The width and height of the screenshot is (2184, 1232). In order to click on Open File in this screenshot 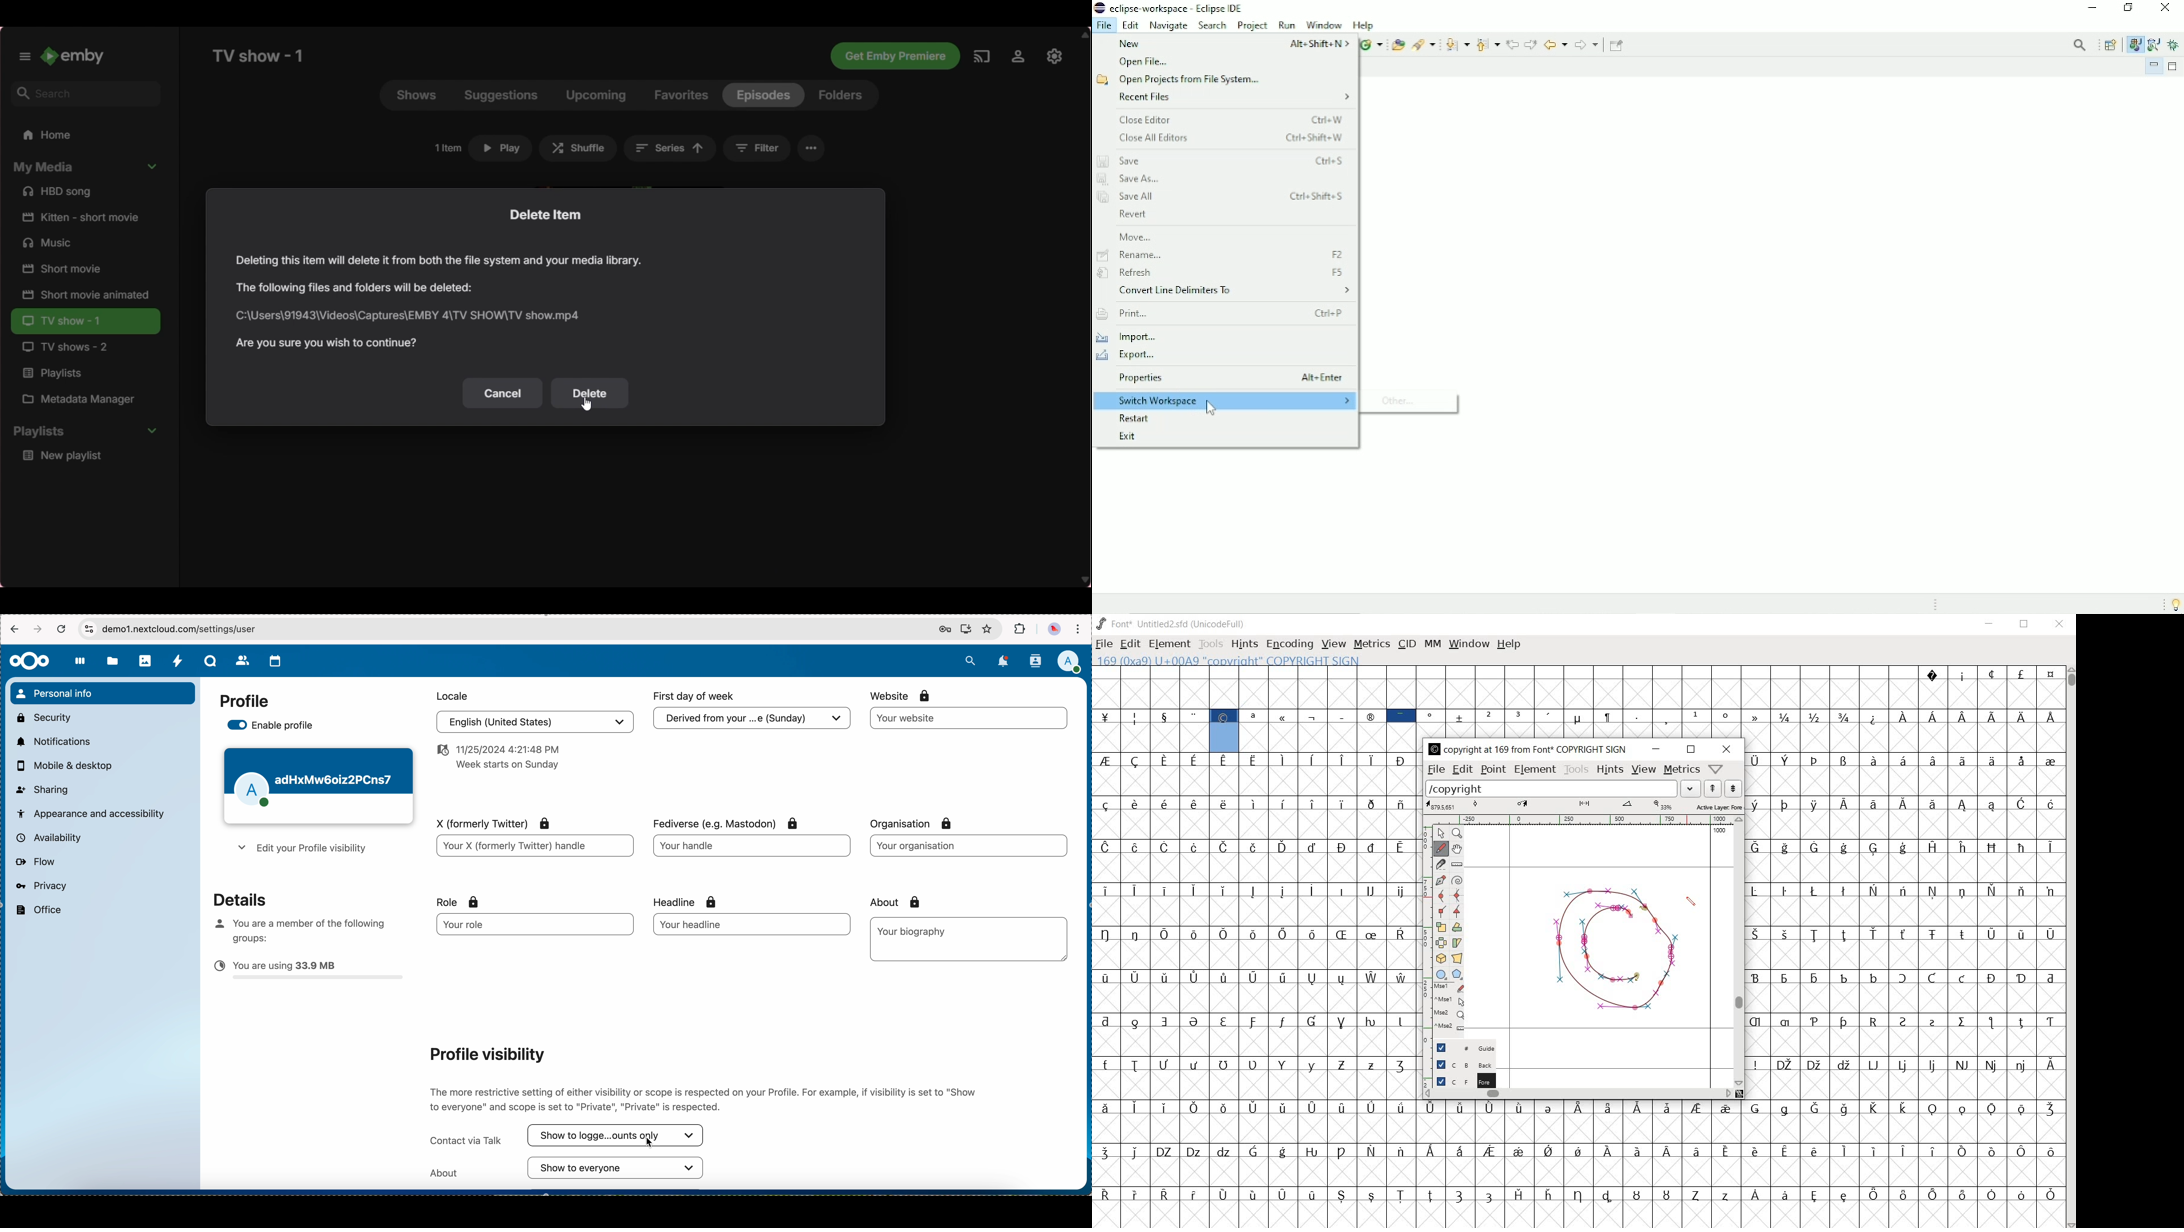, I will do `click(1144, 62)`.